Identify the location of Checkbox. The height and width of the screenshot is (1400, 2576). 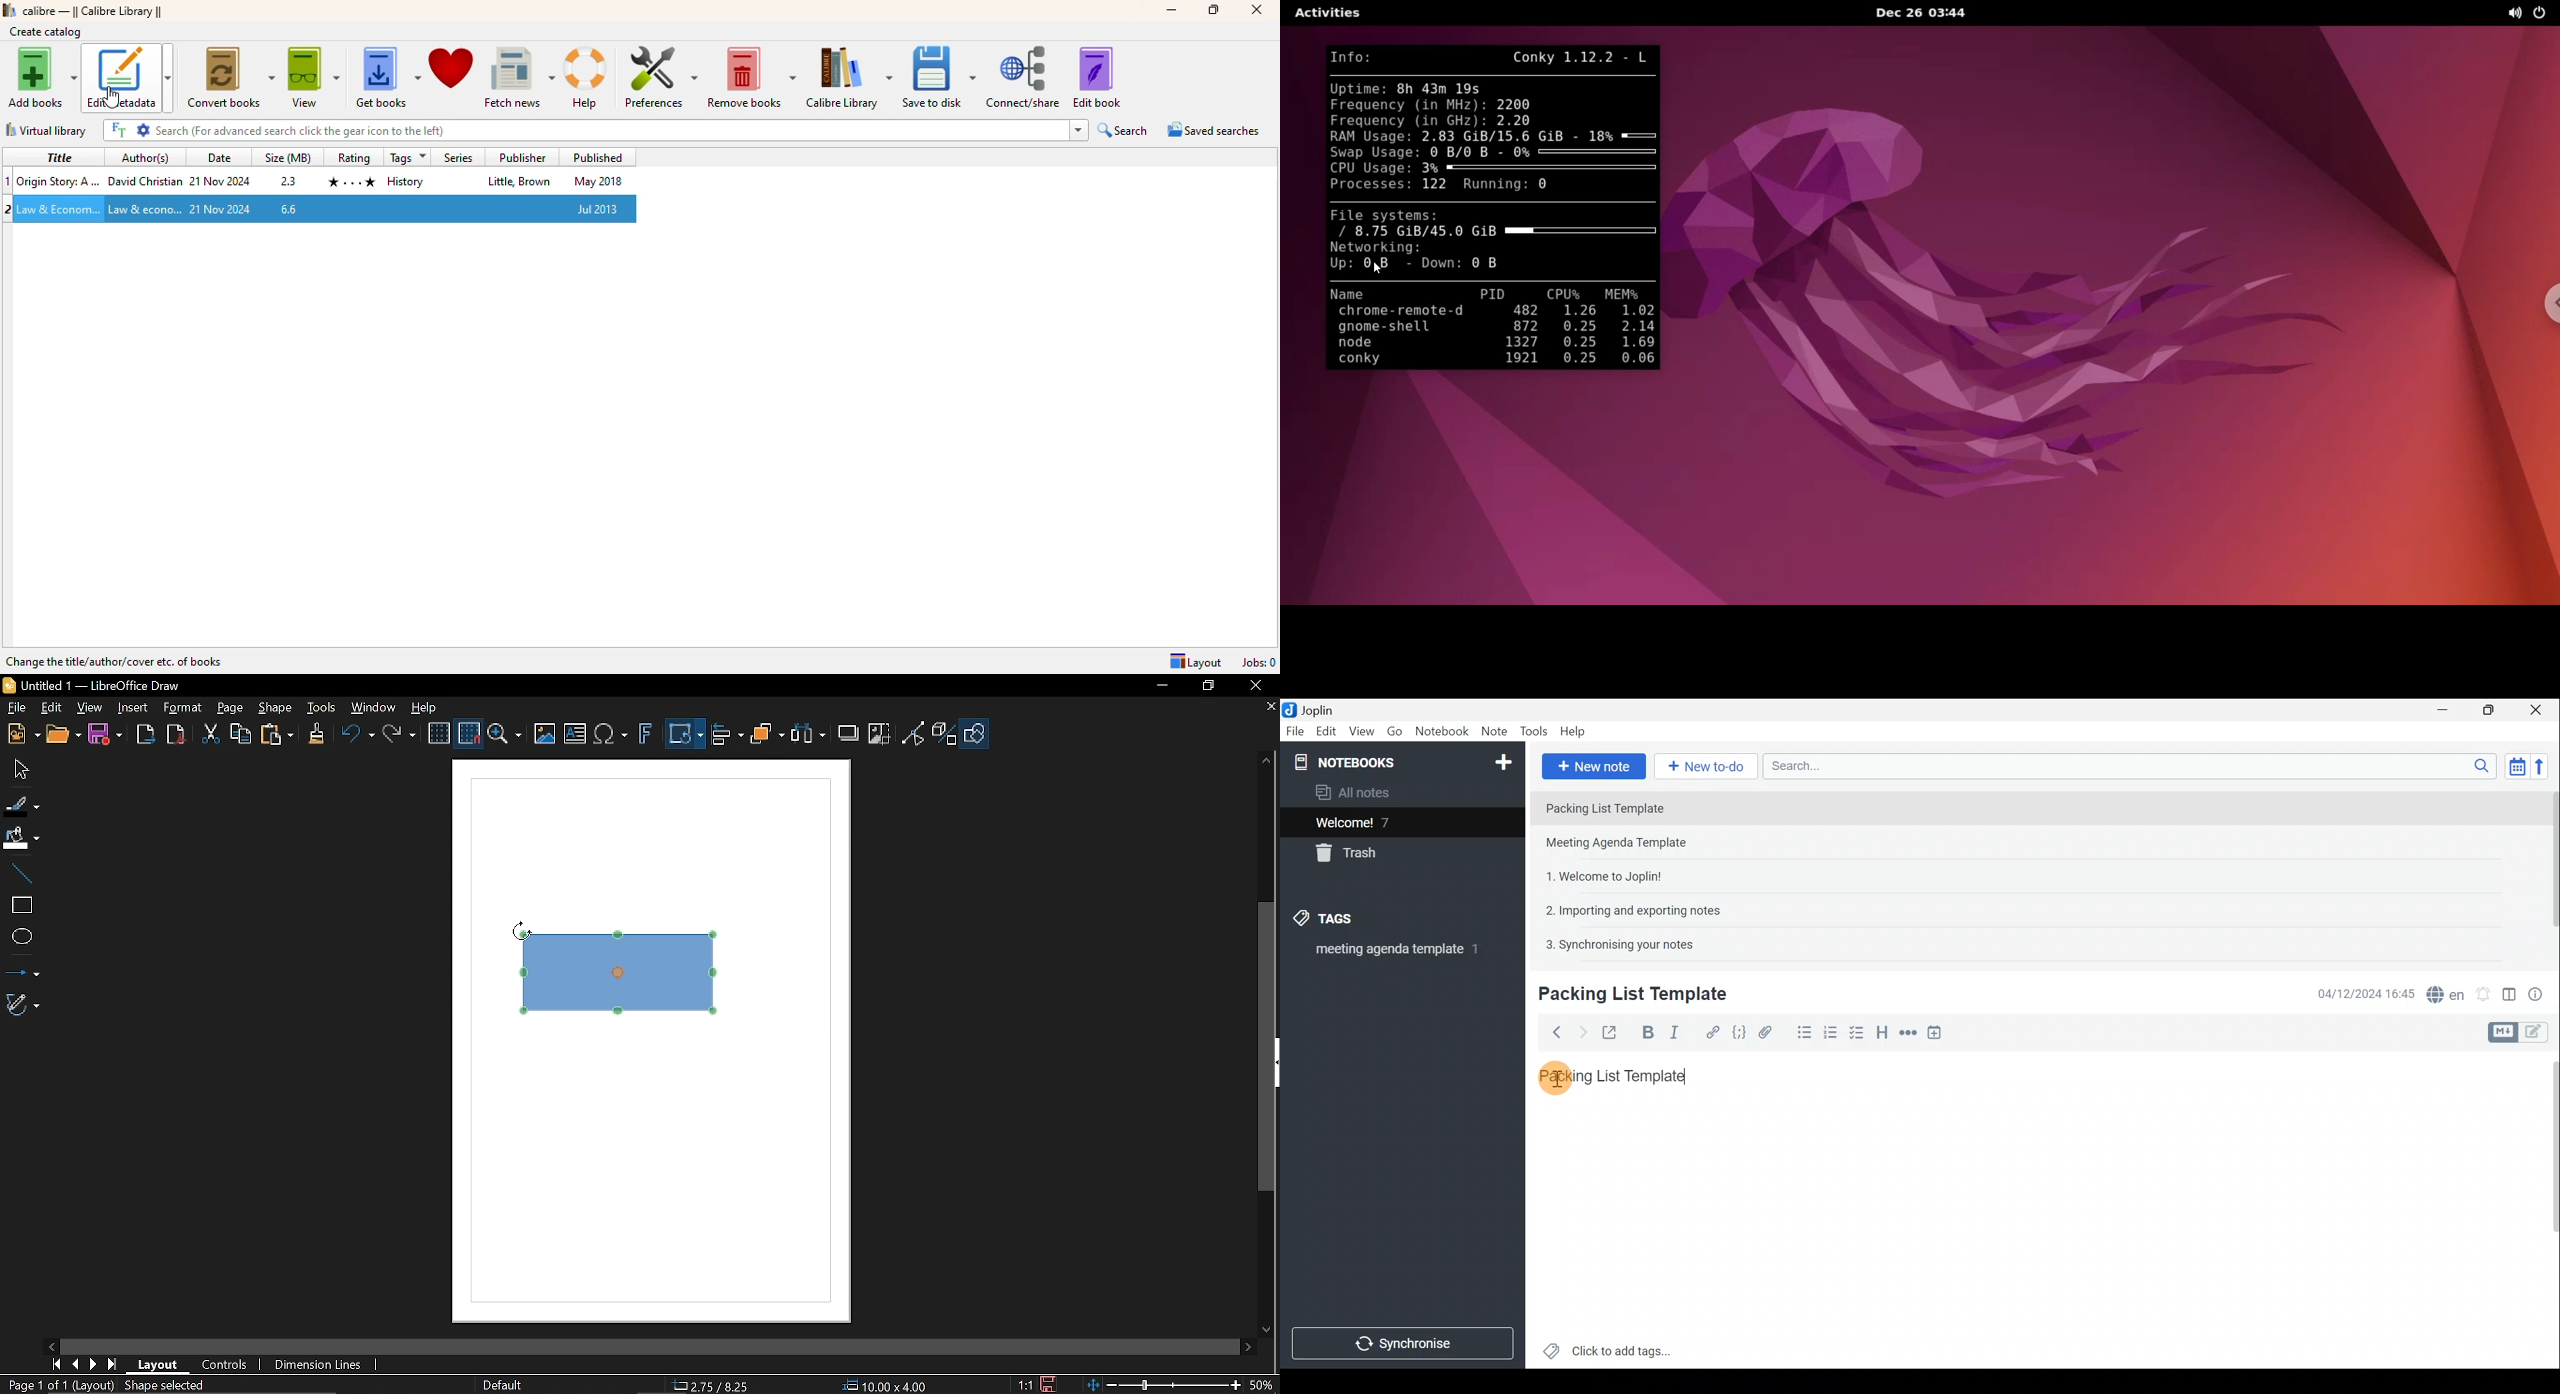
(1861, 1036).